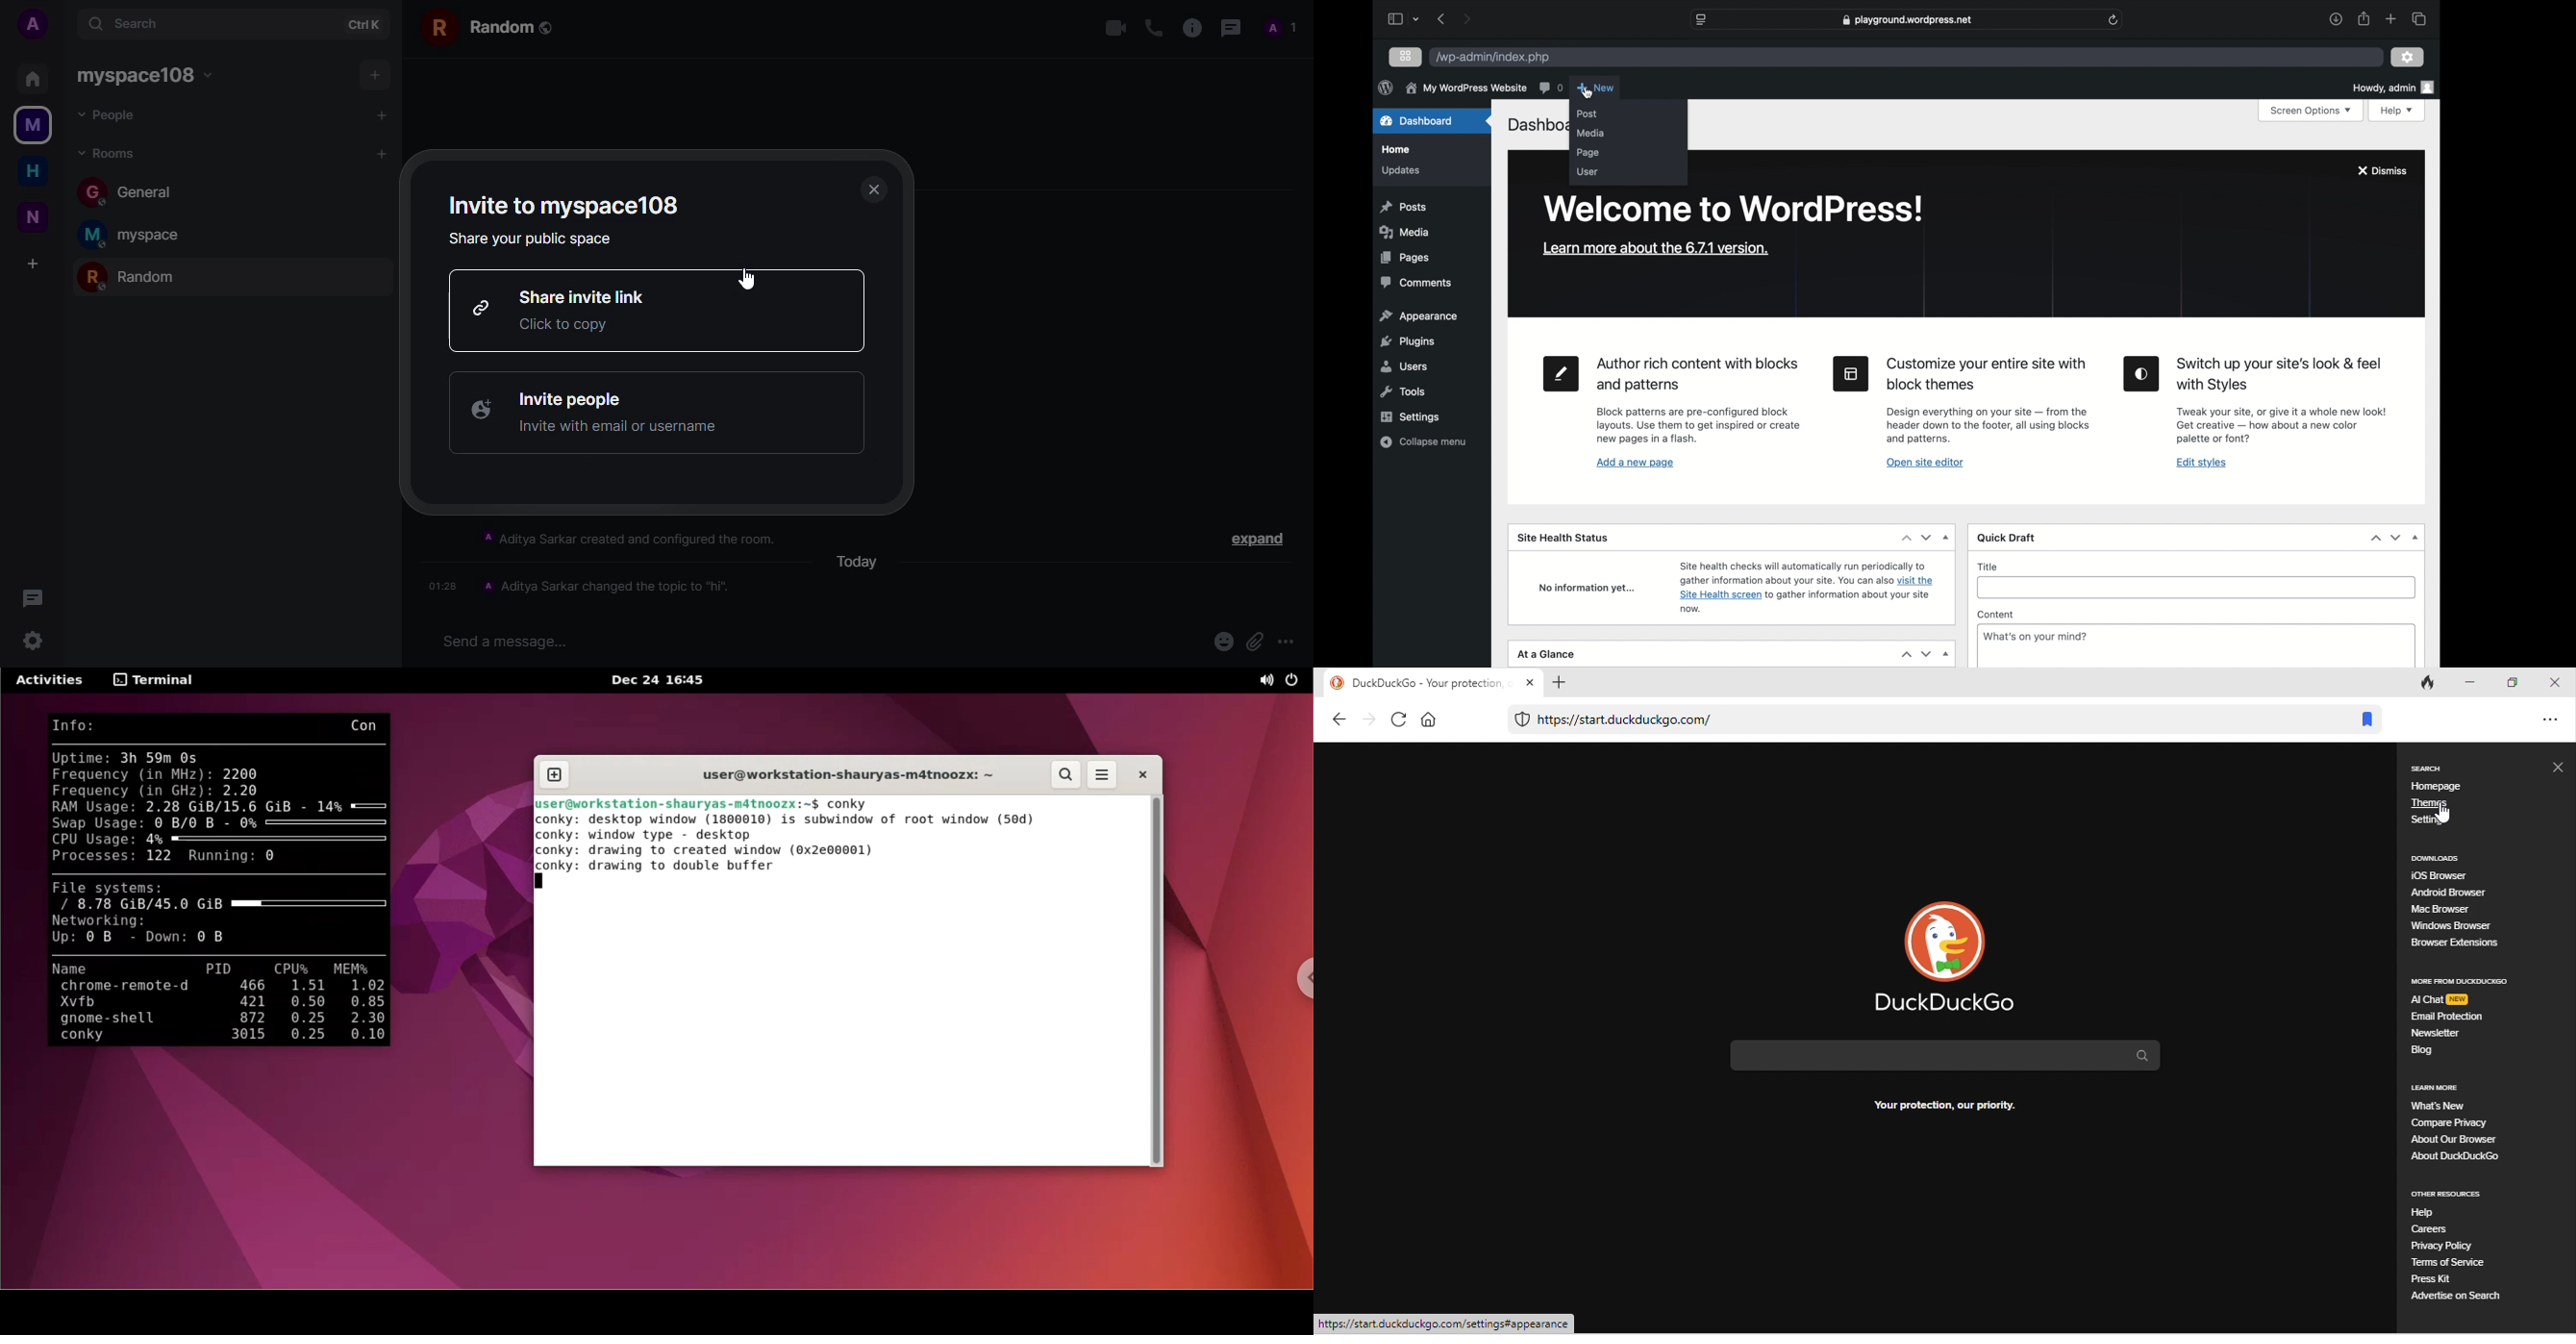 Image resolution: width=2576 pixels, height=1344 pixels. Describe the element at coordinates (1947, 655) in the screenshot. I see `dropdown` at that location.